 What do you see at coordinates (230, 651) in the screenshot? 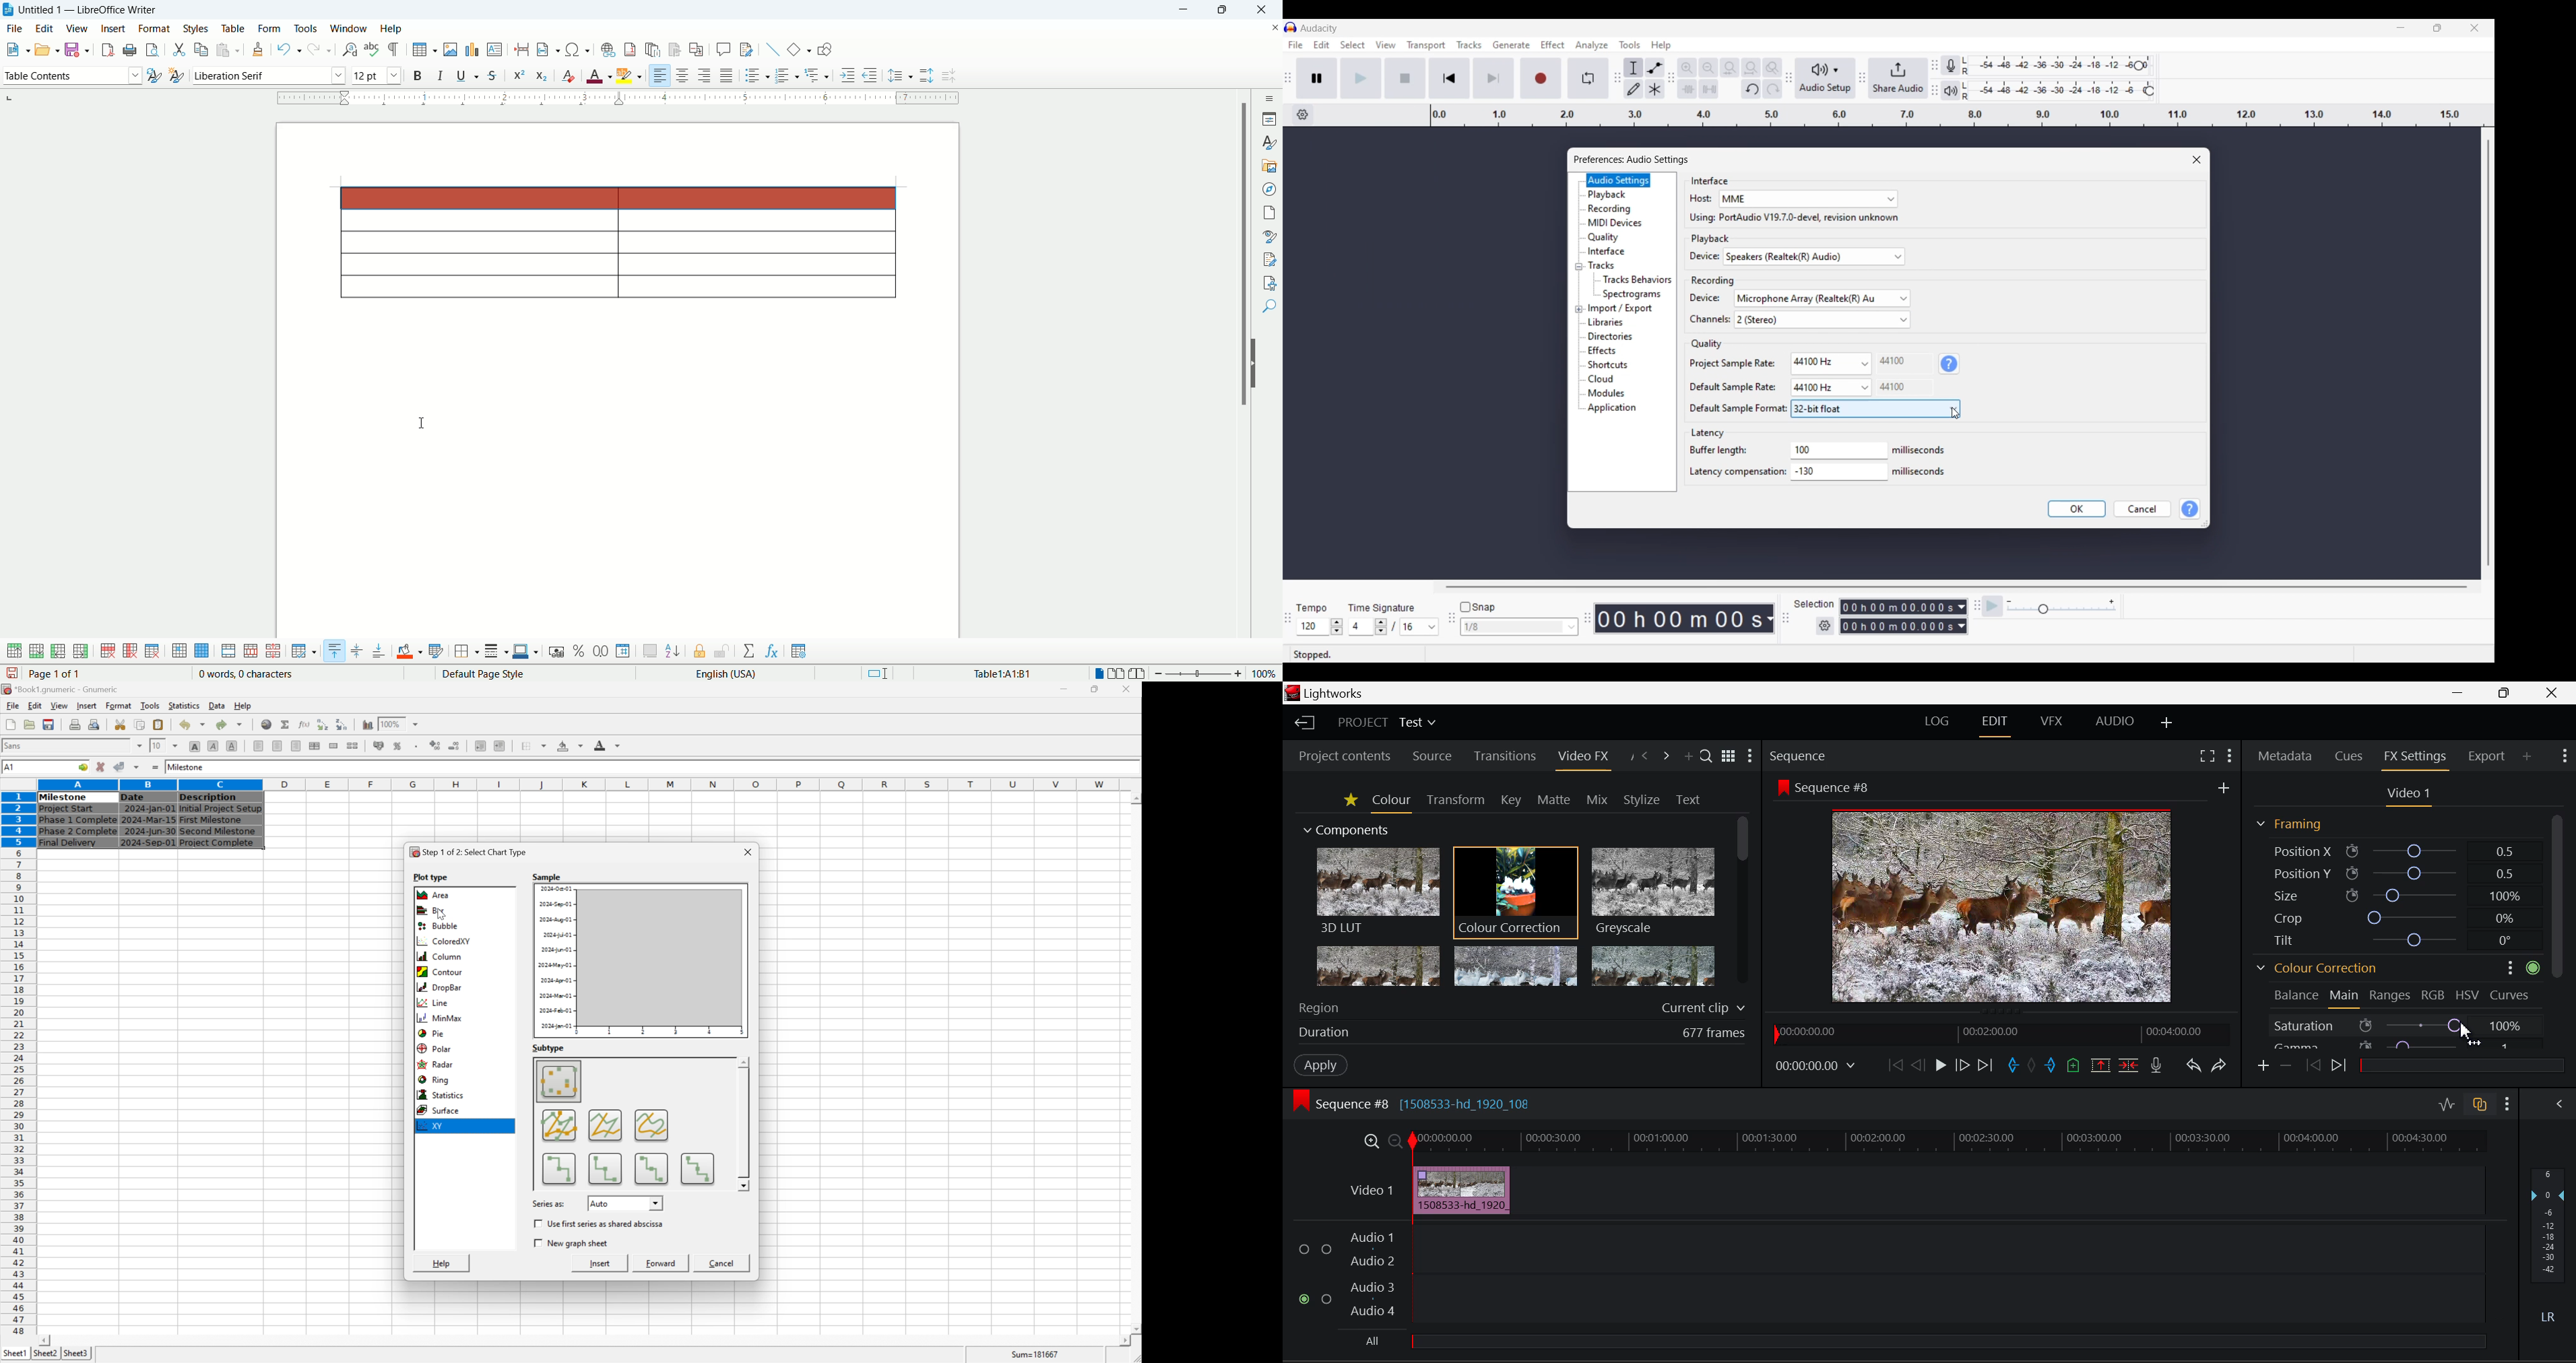
I see `merge cells` at bounding box center [230, 651].